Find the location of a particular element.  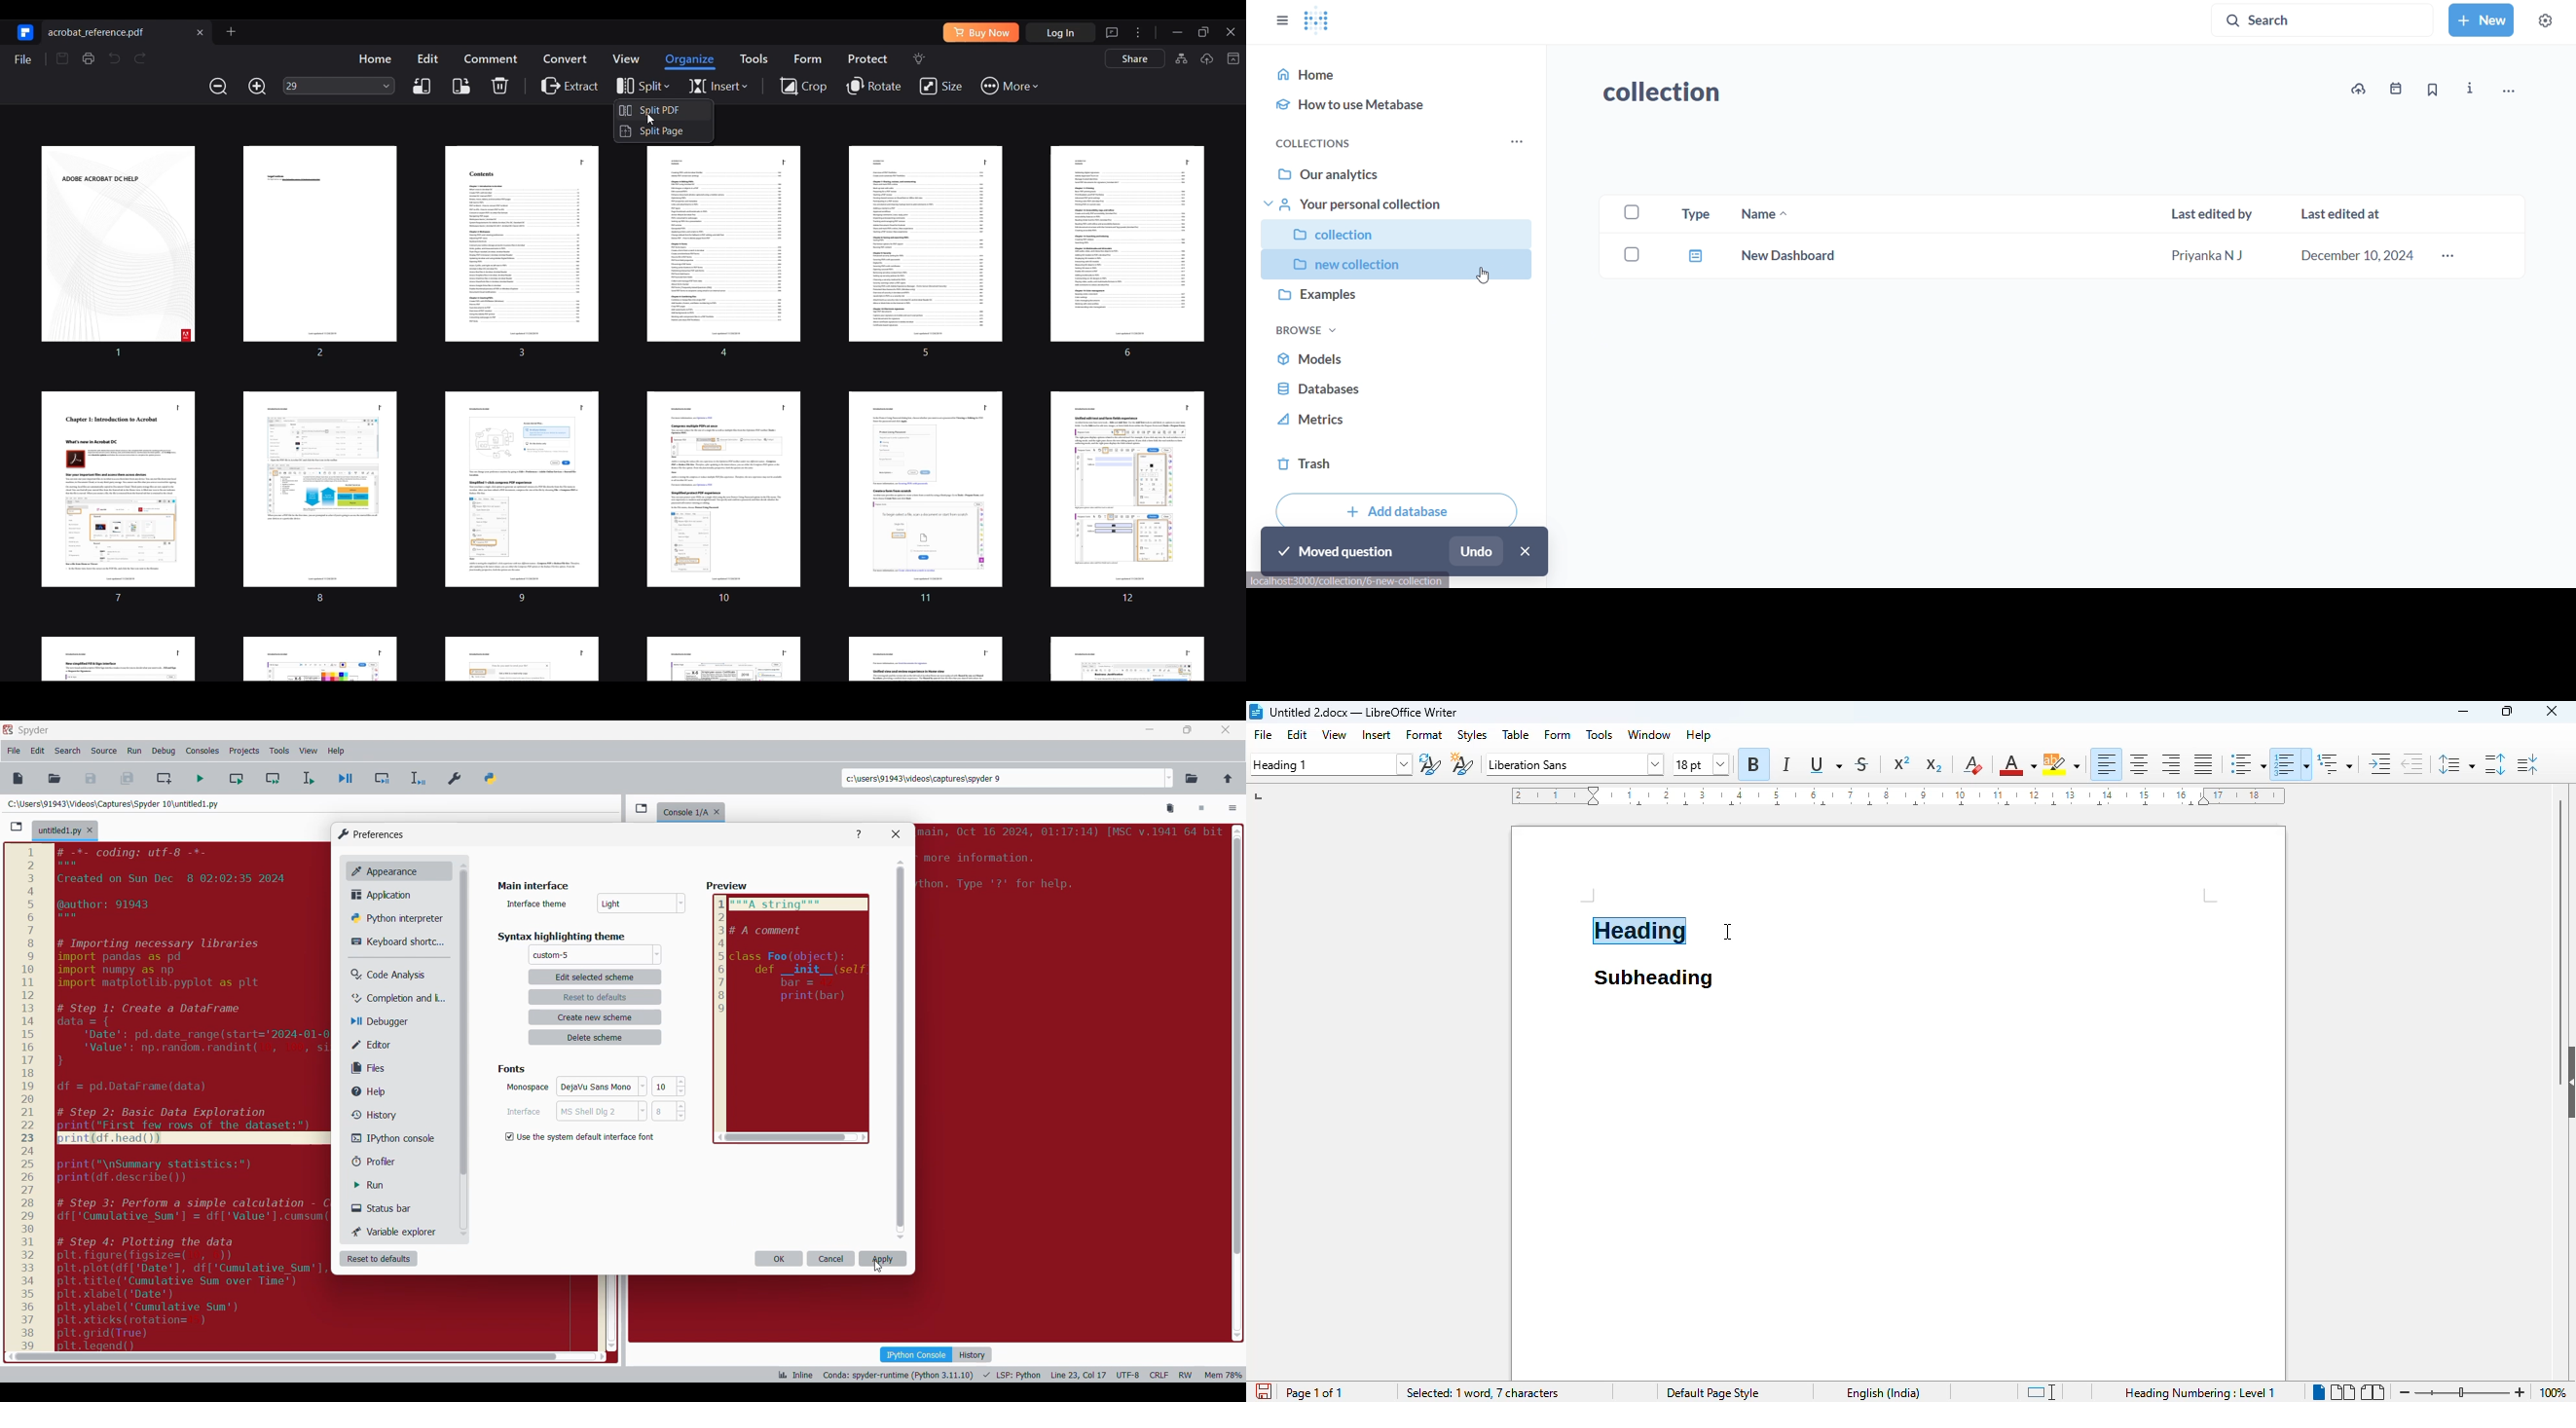

File location is located at coordinates (113, 804).